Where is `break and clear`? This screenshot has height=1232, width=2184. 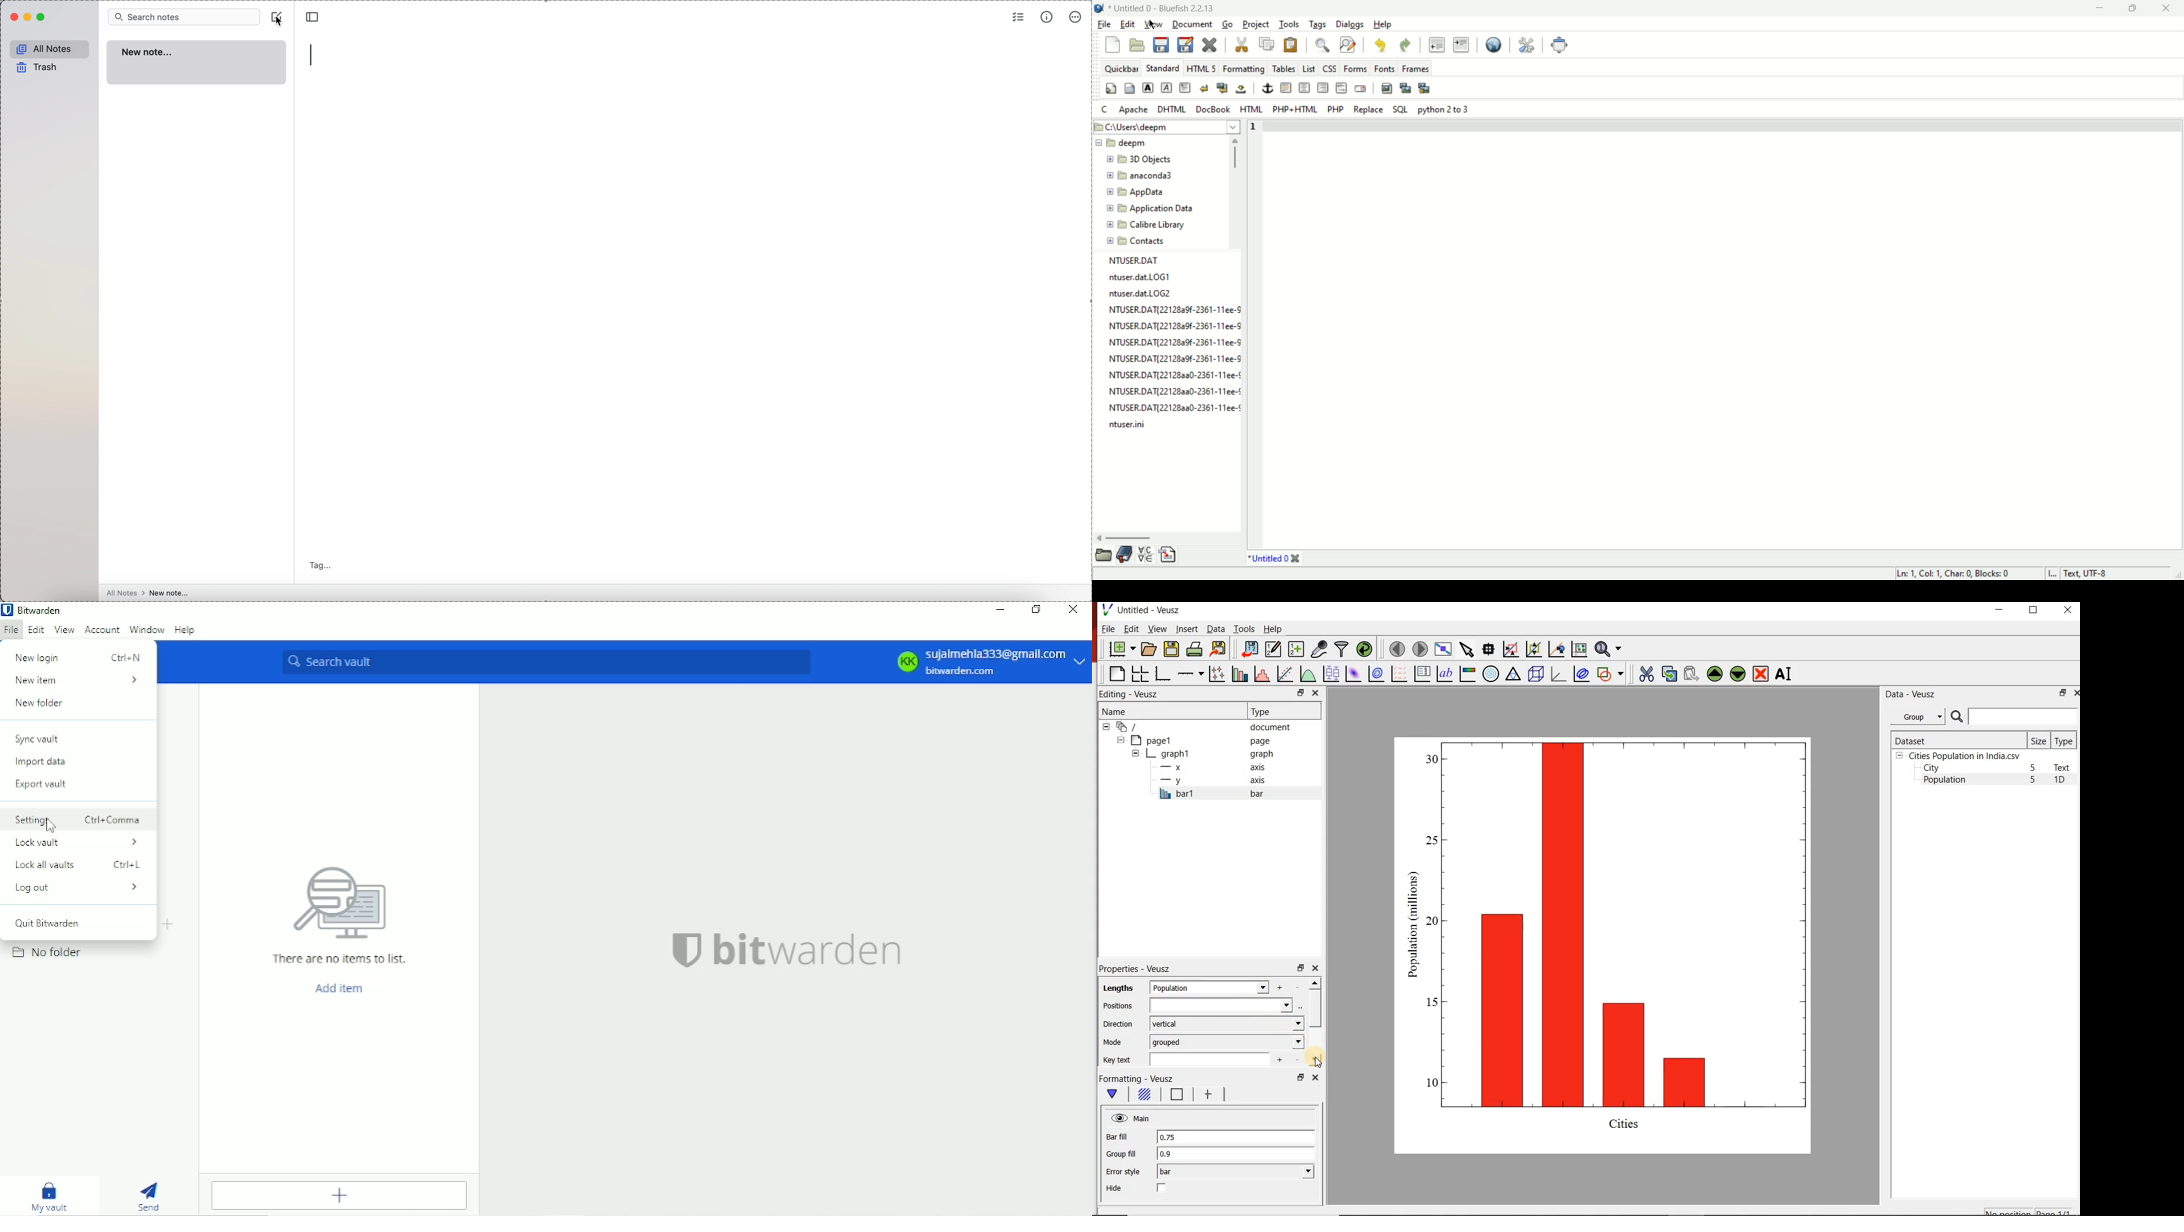 break and clear is located at coordinates (1222, 88).